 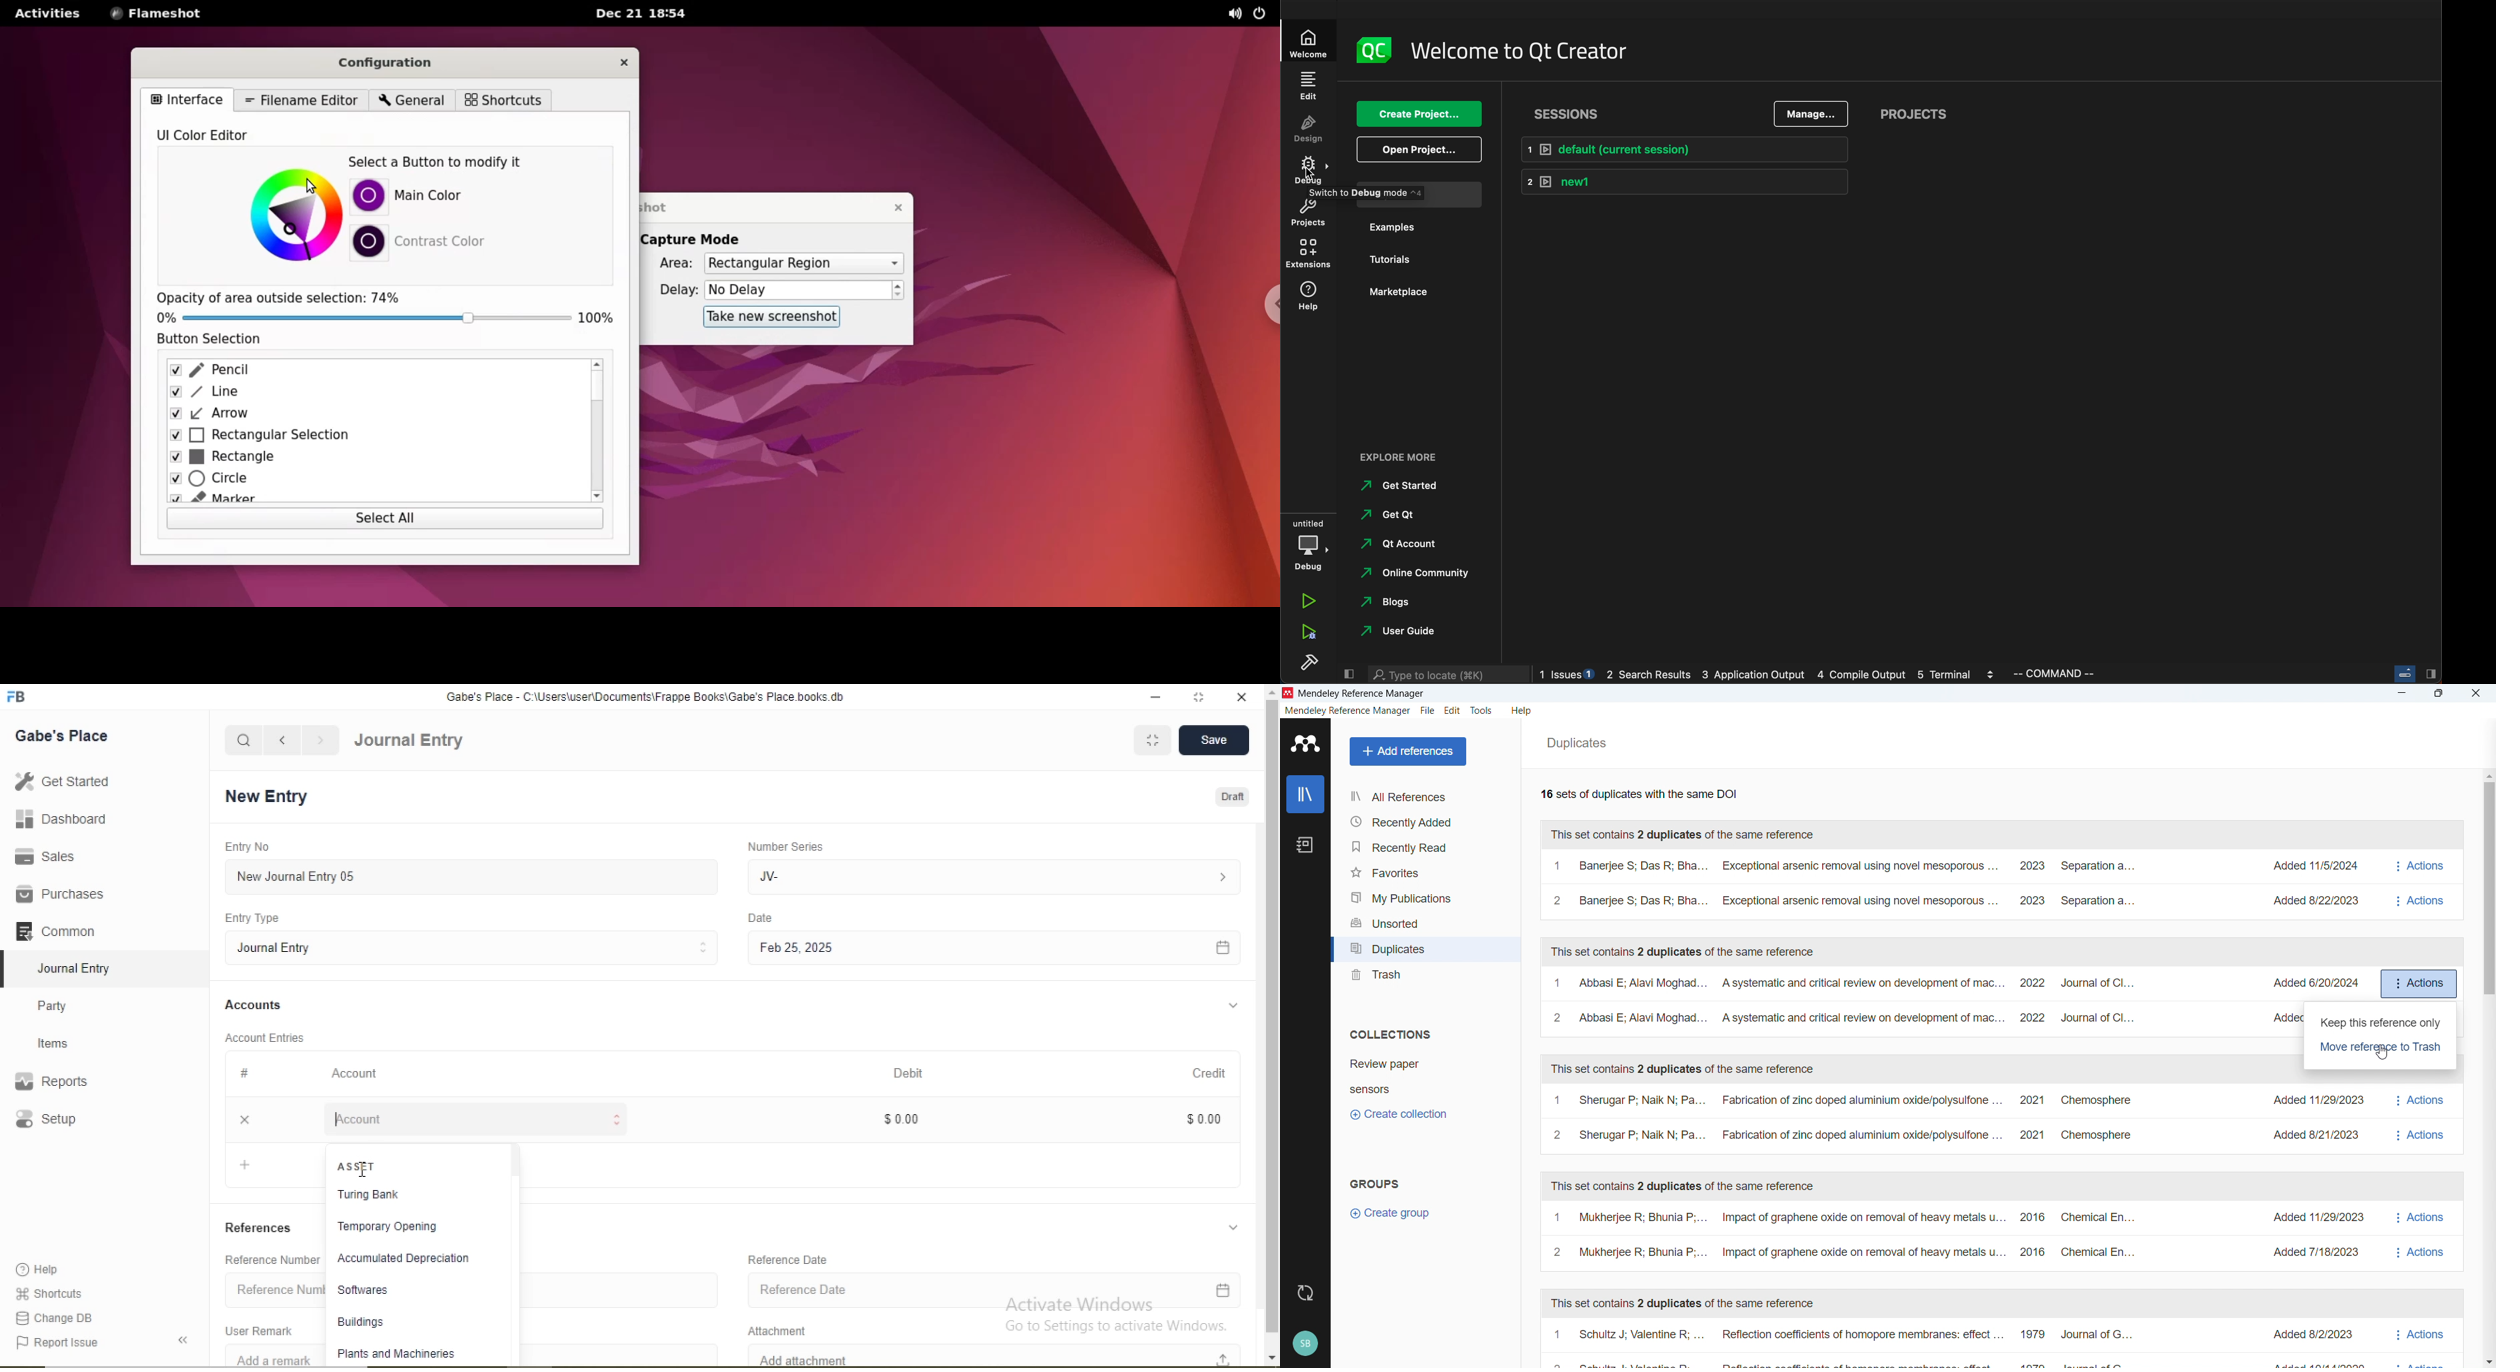 I want to click on Dashboard, so click(x=55, y=820).